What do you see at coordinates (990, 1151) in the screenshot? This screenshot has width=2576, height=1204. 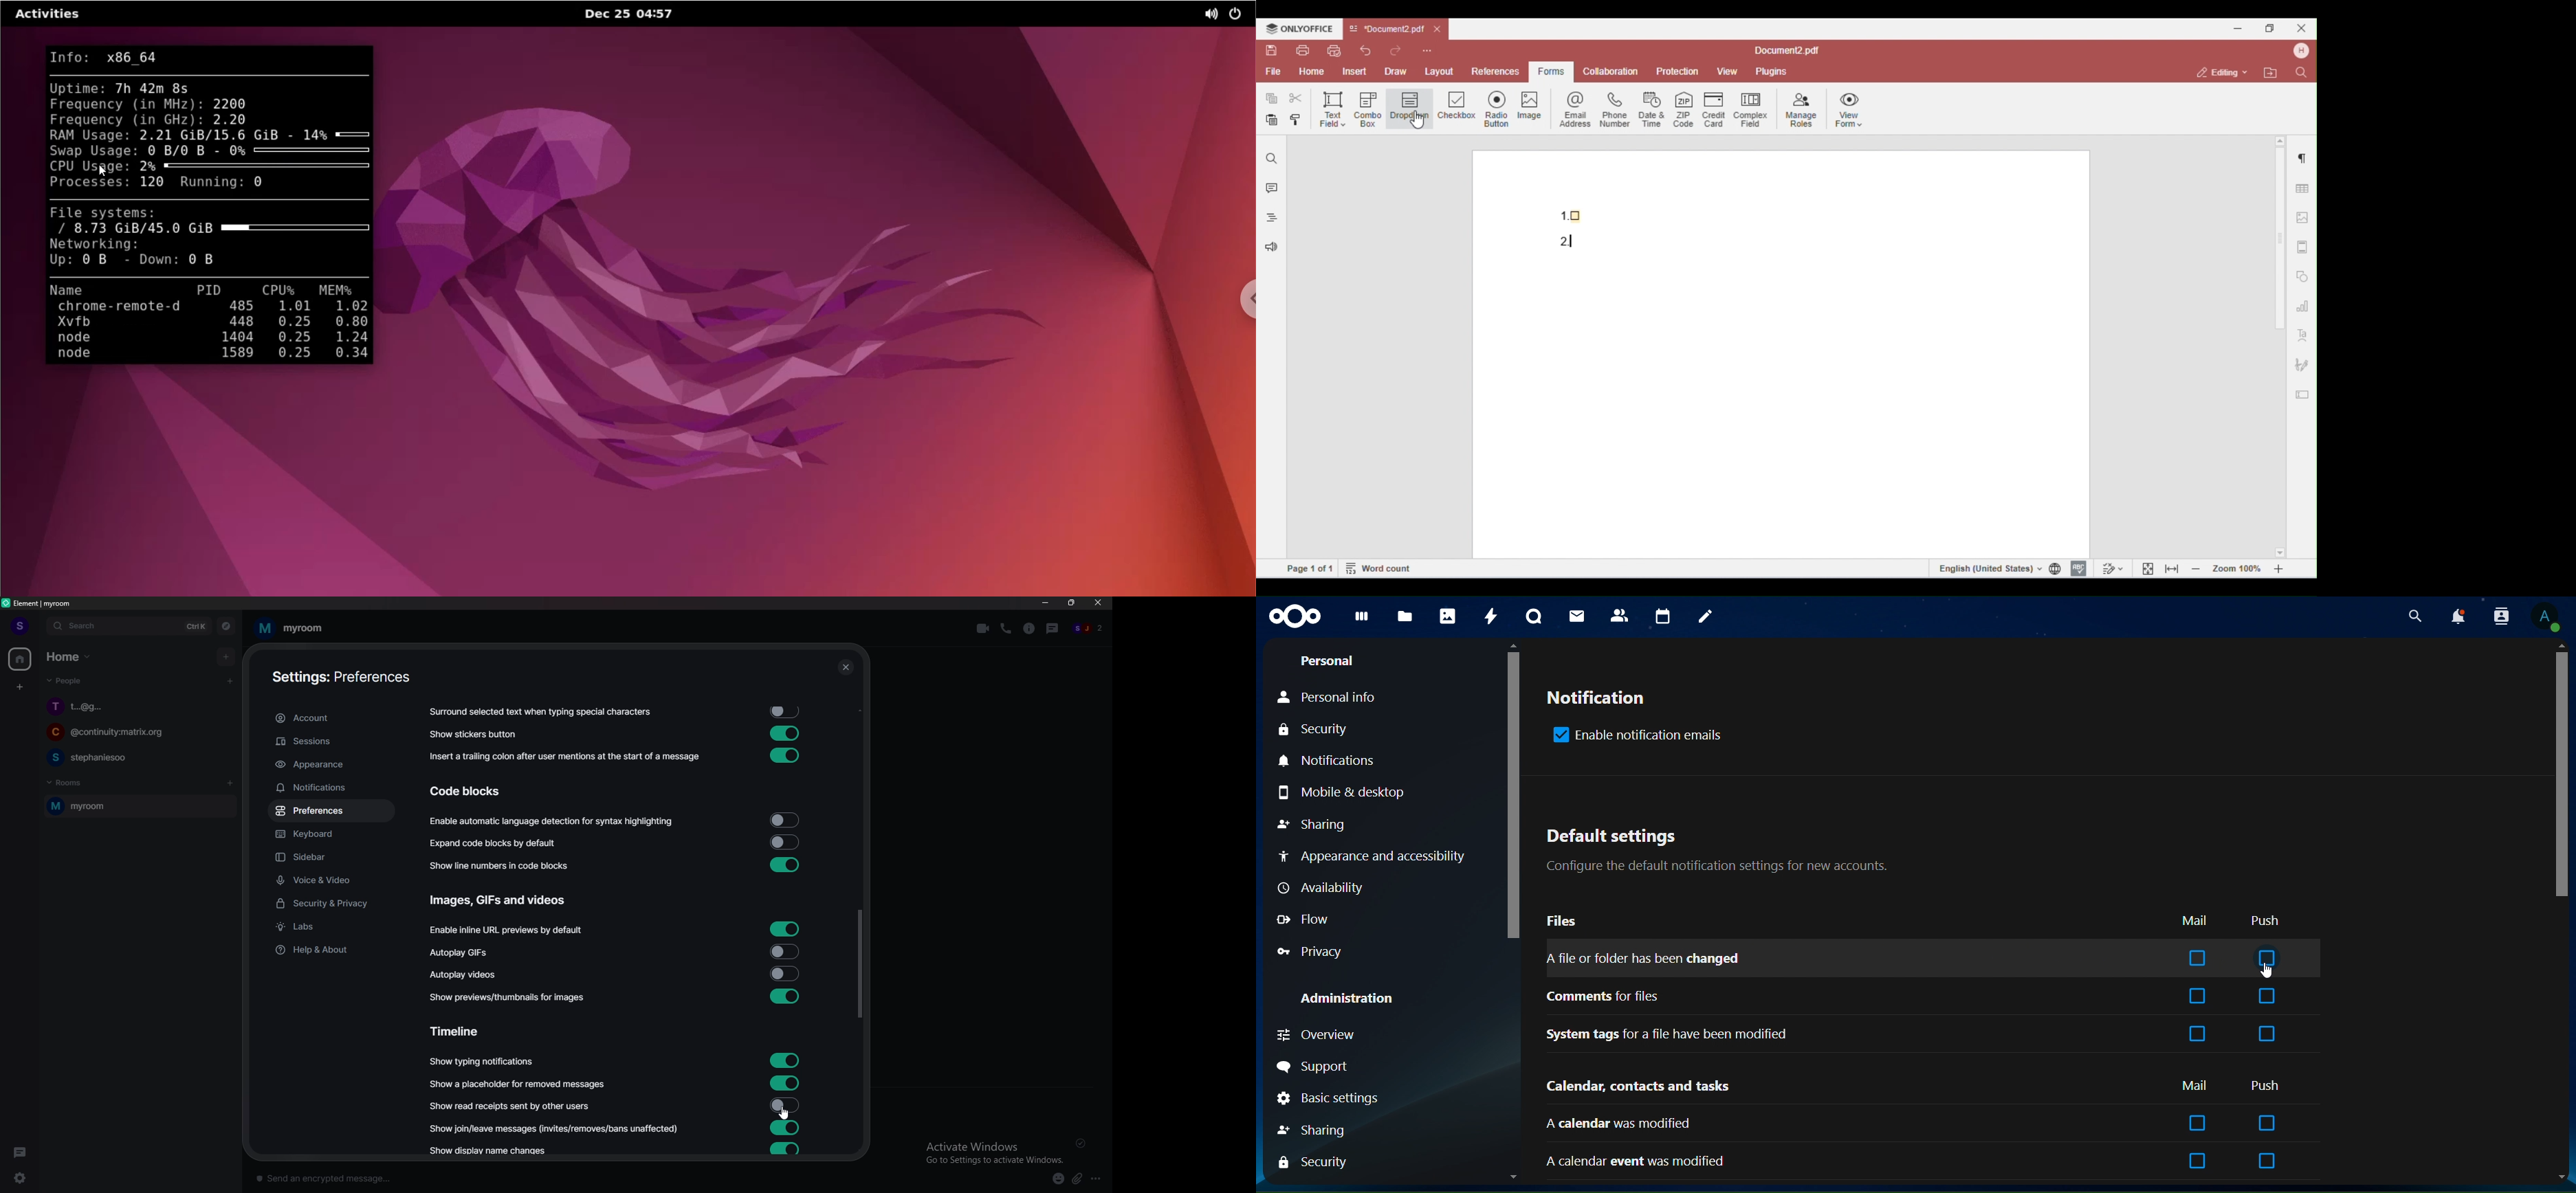 I see `Activate Windows` at bounding box center [990, 1151].